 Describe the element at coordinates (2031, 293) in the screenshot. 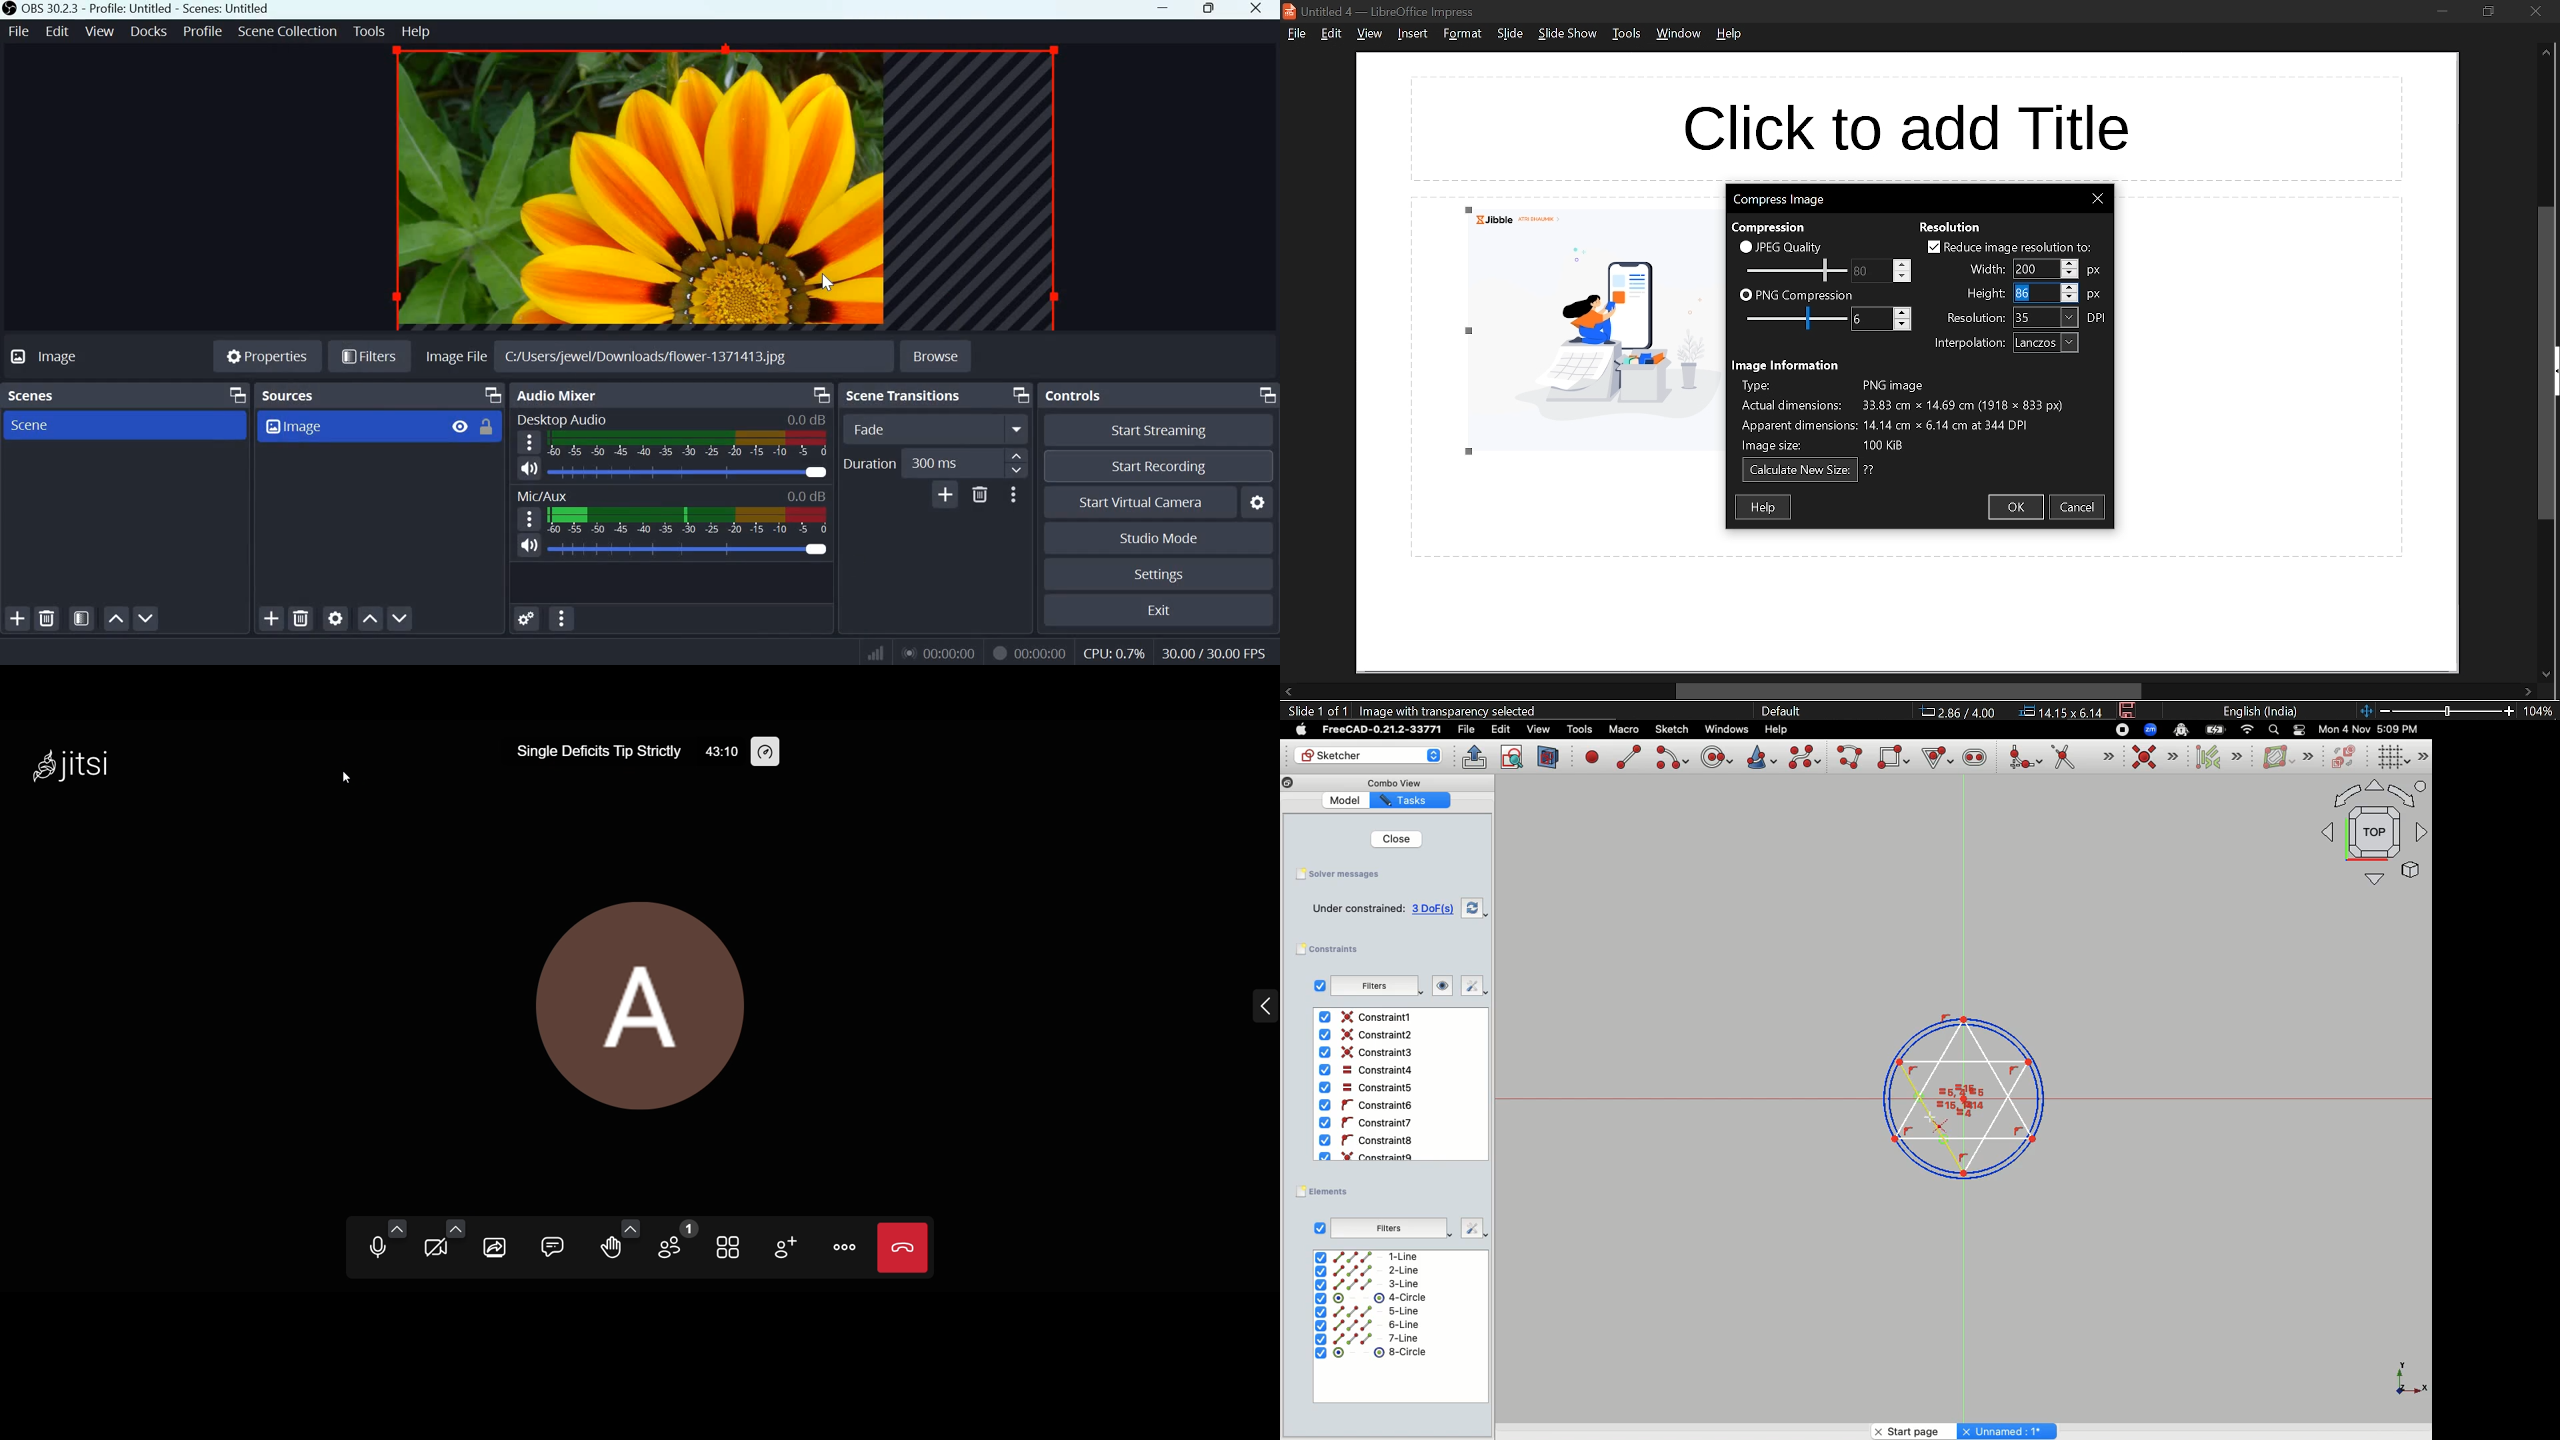

I see `height` at that location.